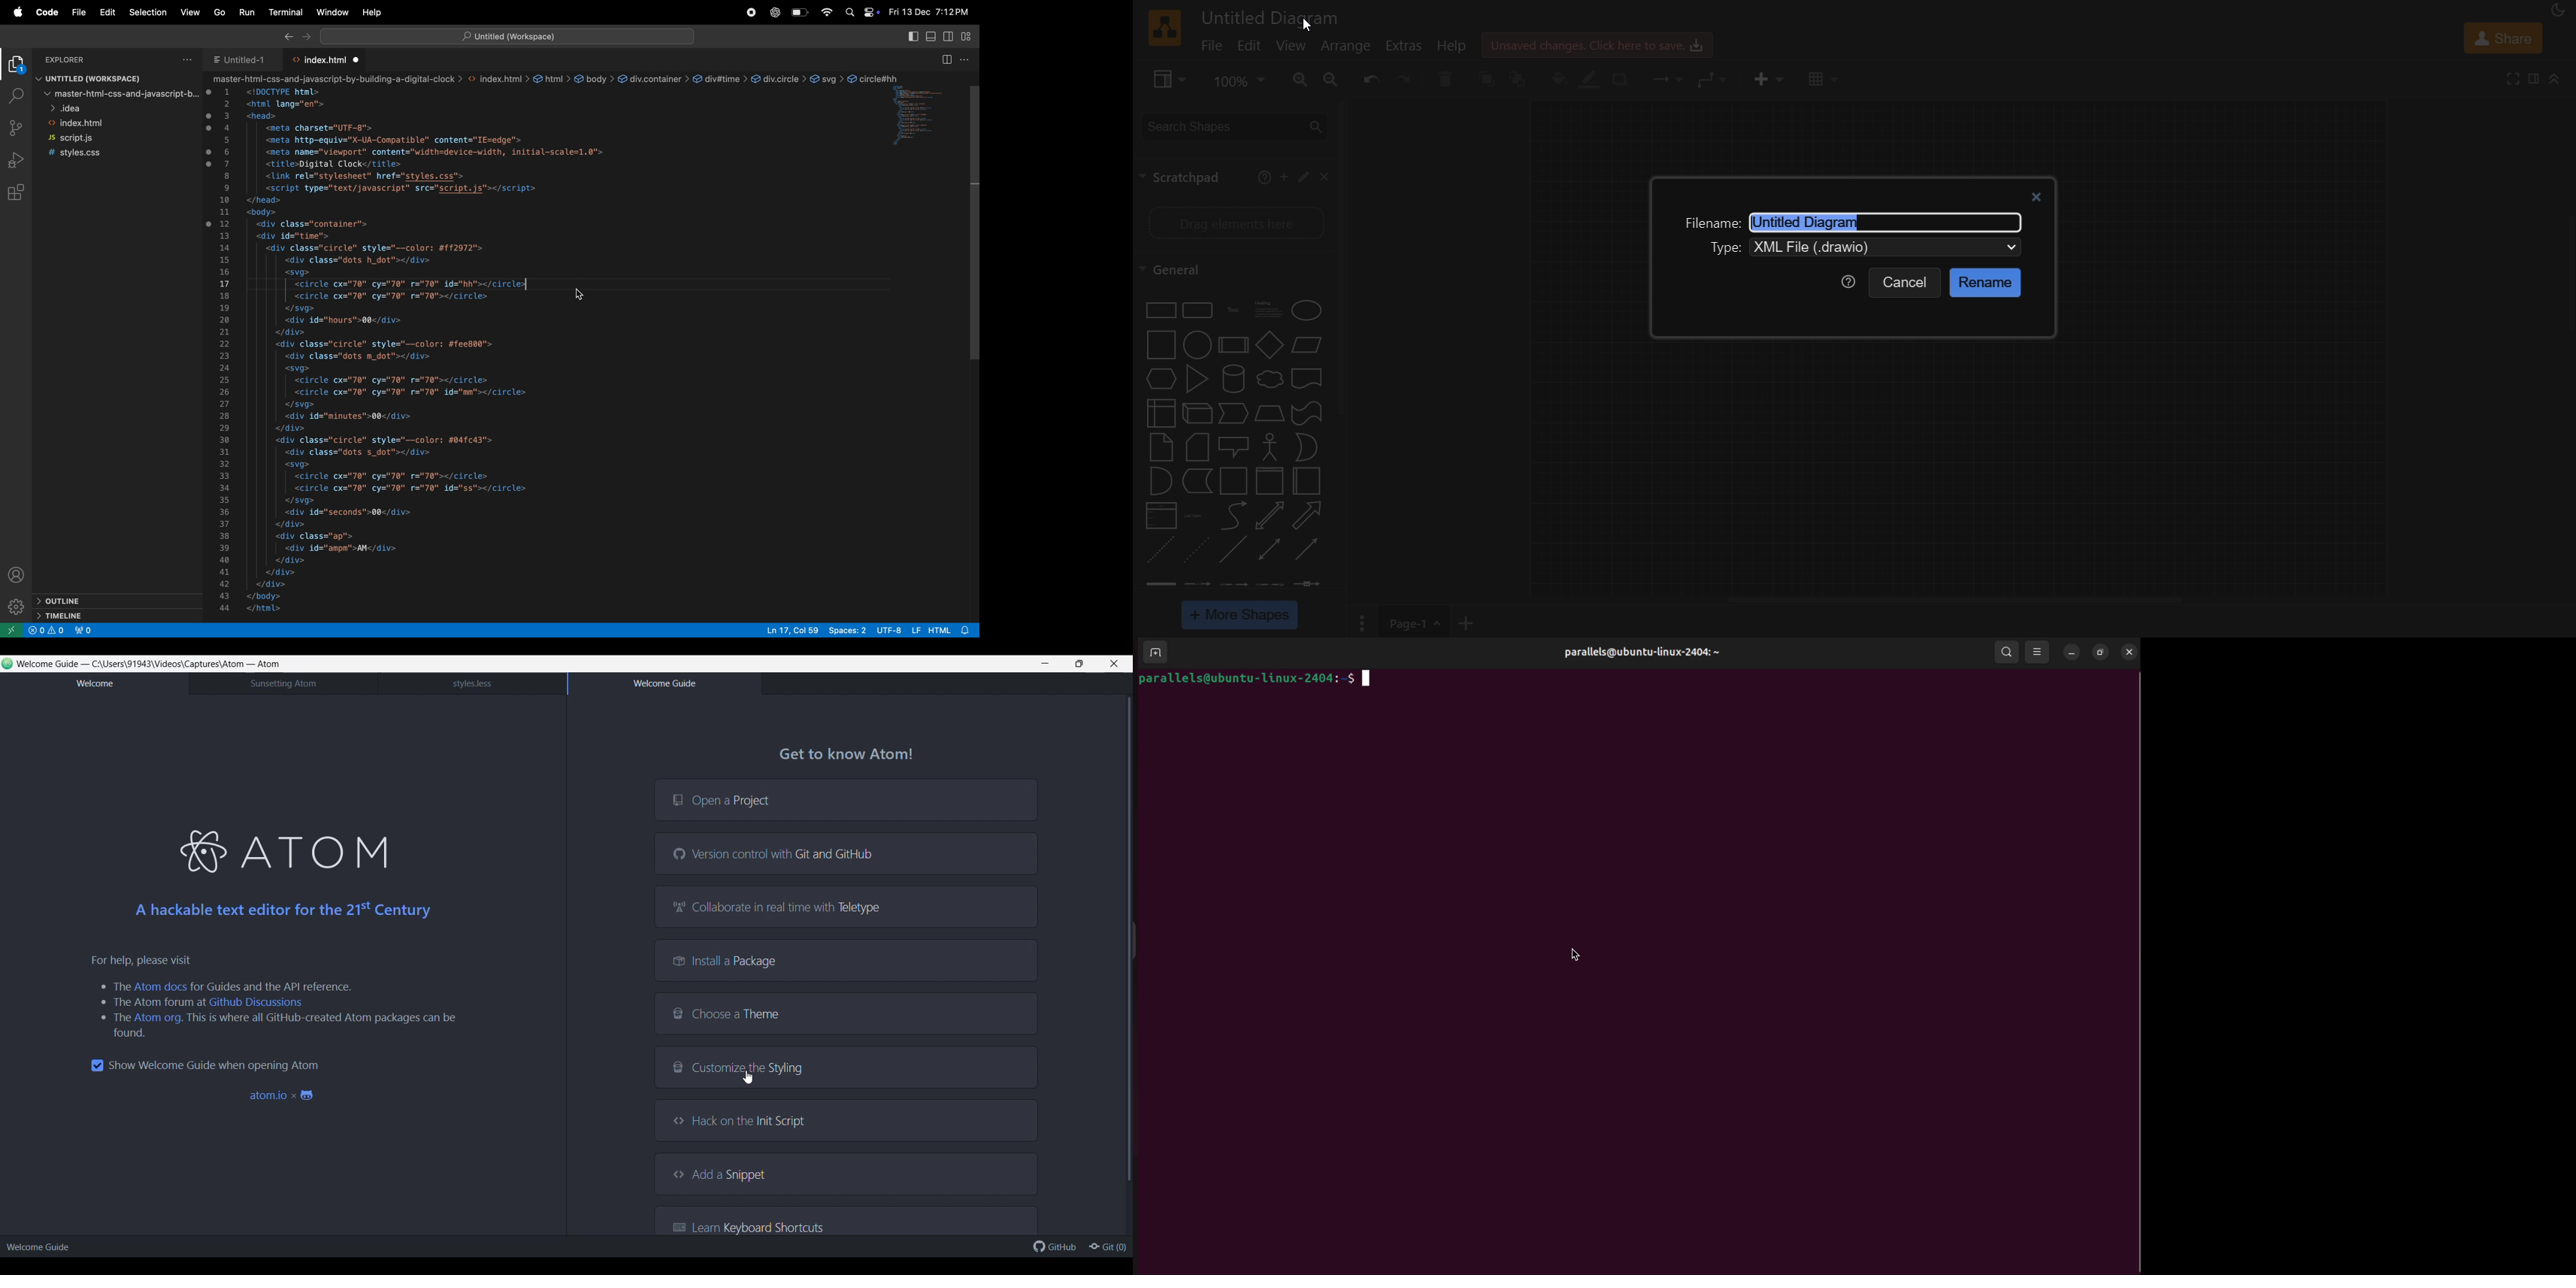 The height and width of the screenshot is (1288, 2576). Describe the element at coordinates (1558, 79) in the screenshot. I see `fill` at that location.